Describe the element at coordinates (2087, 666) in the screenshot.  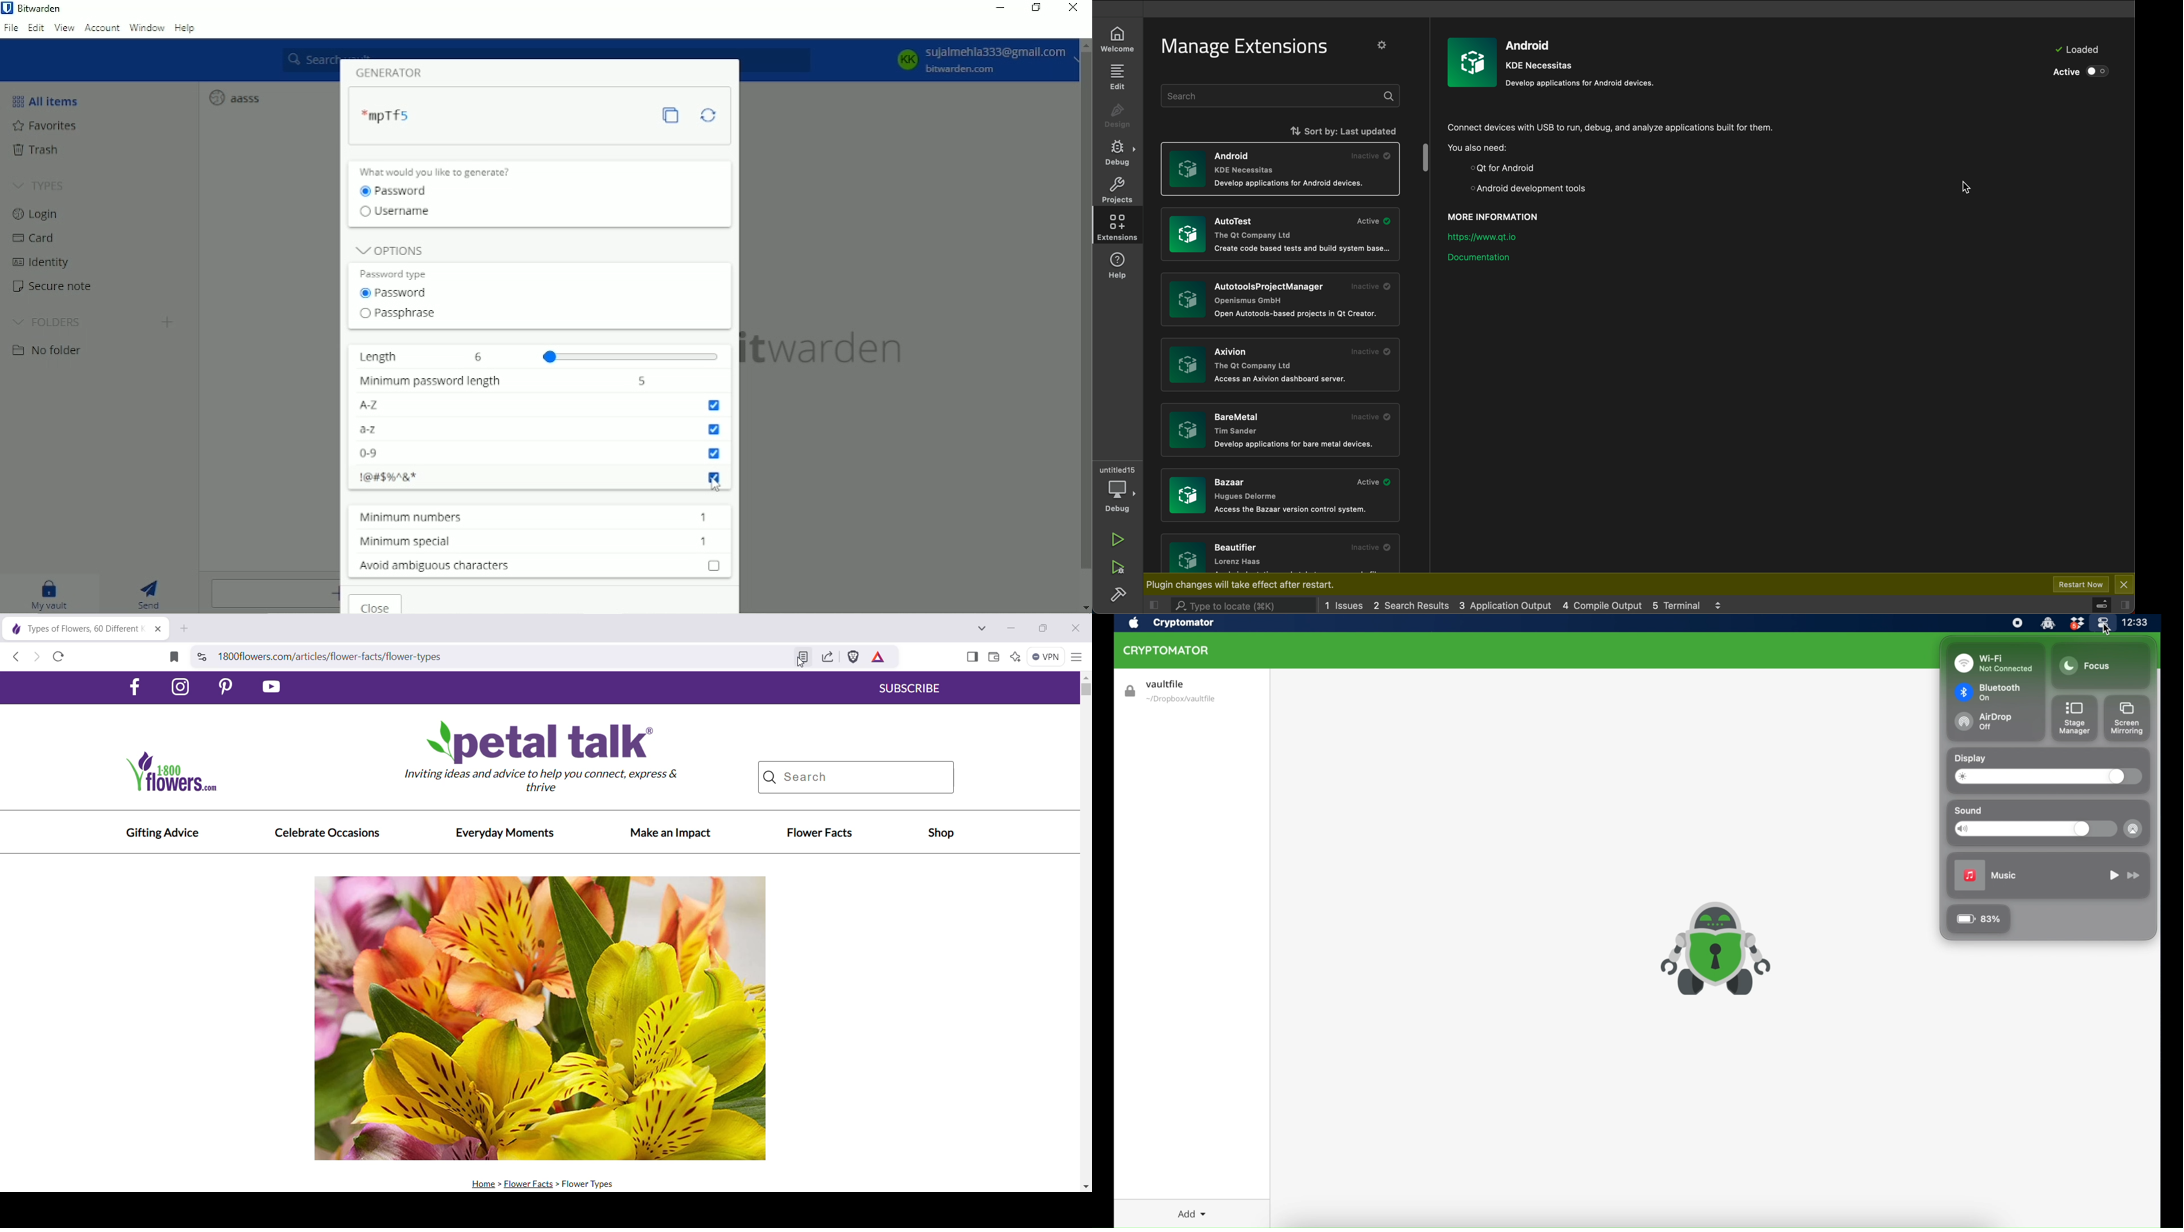
I see `focus` at that location.